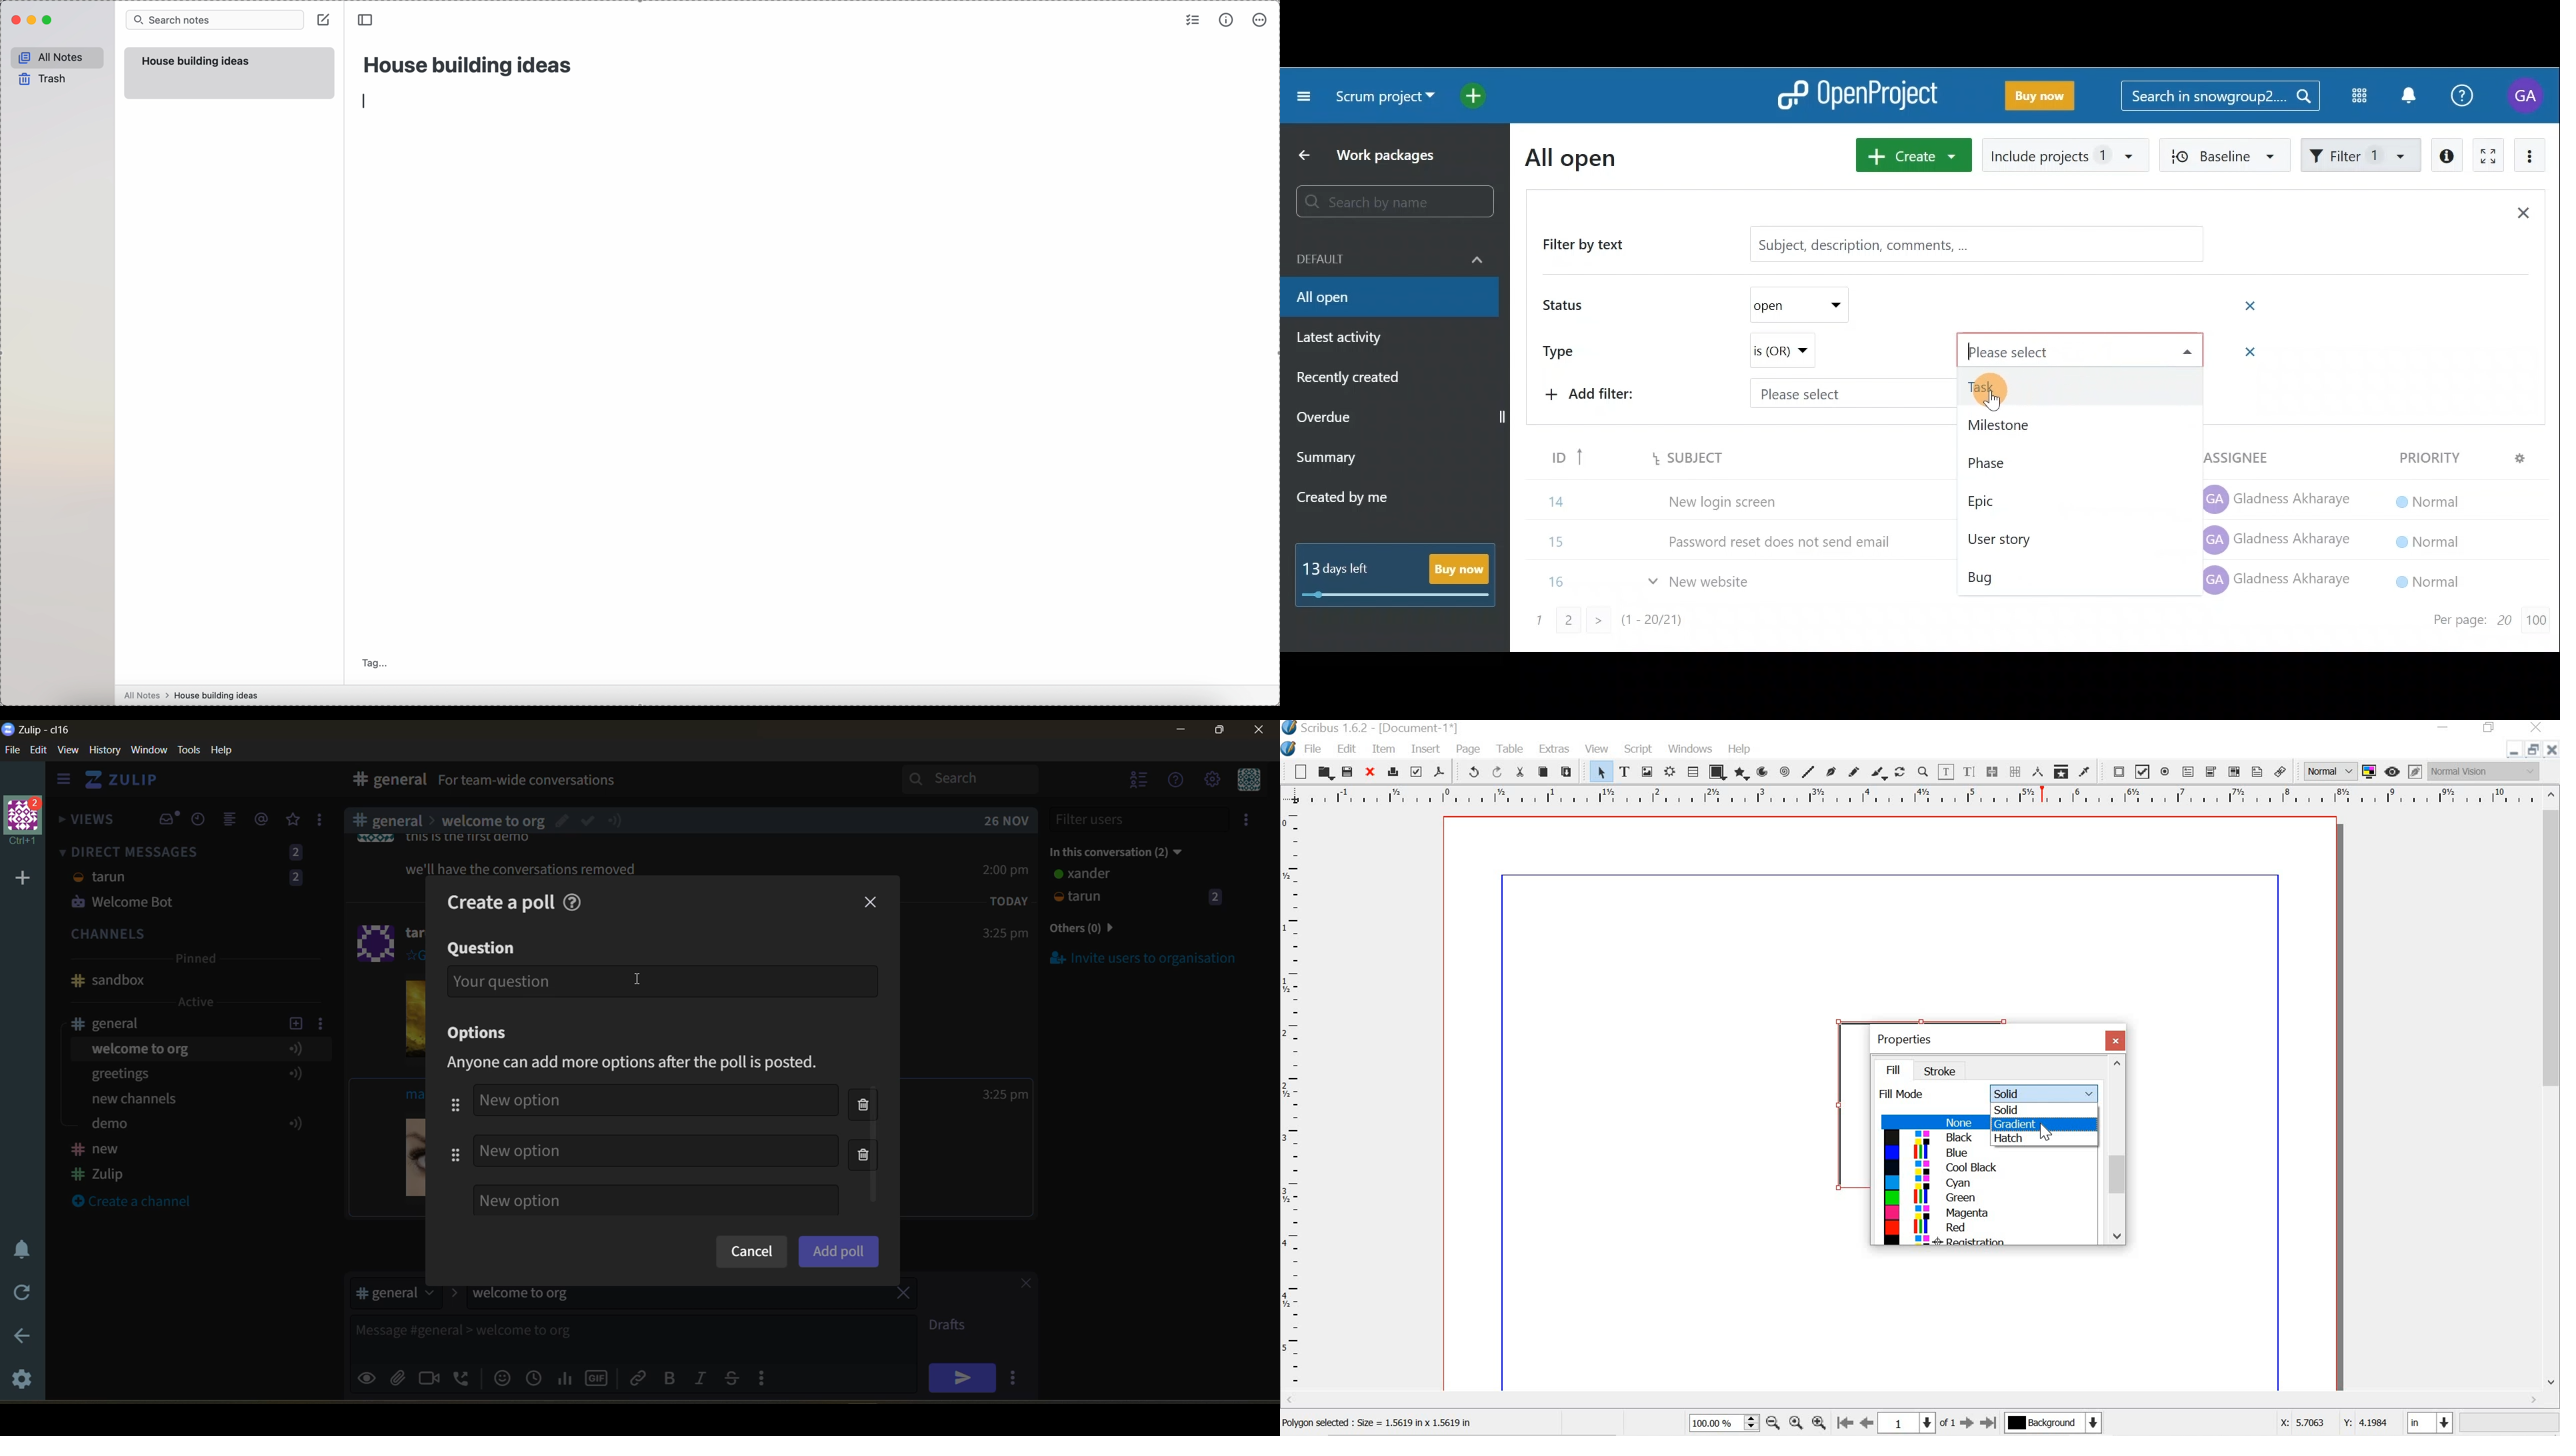 The image size is (2576, 1456). Describe the element at coordinates (1773, 1422) in the screenshot. I see `zoom out` at that location.